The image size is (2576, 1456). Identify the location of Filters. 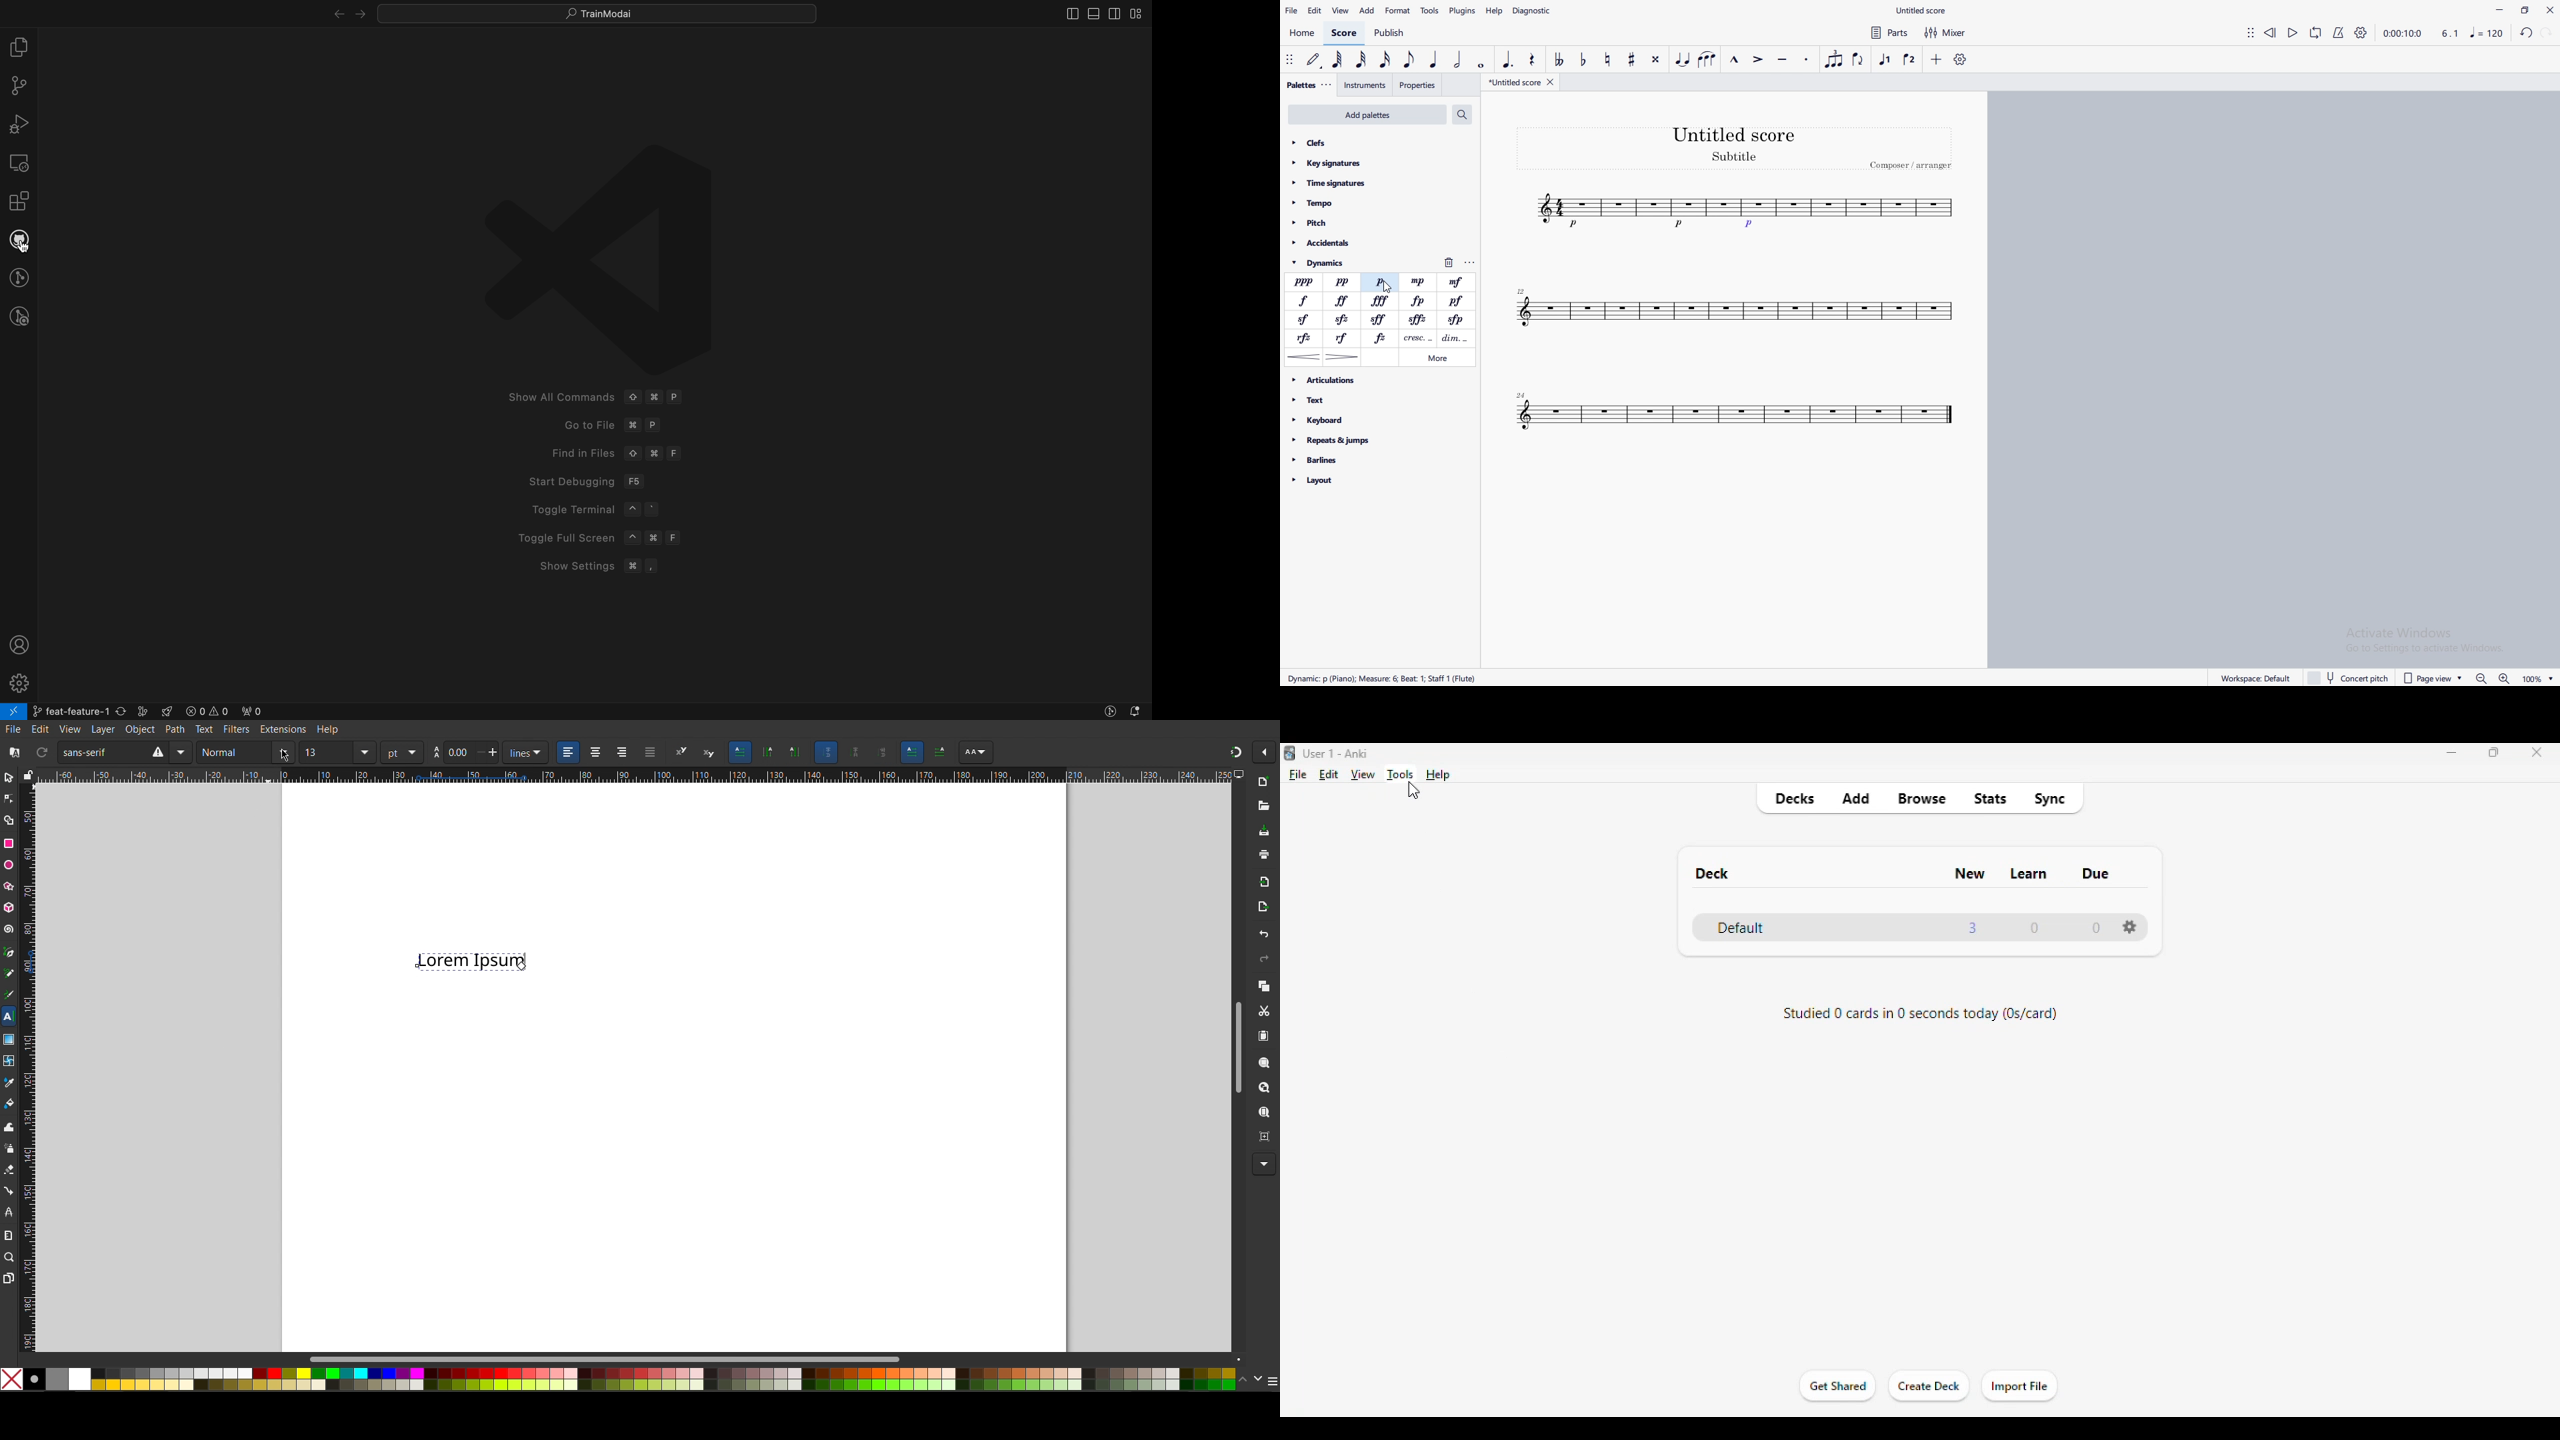
(238, 729).